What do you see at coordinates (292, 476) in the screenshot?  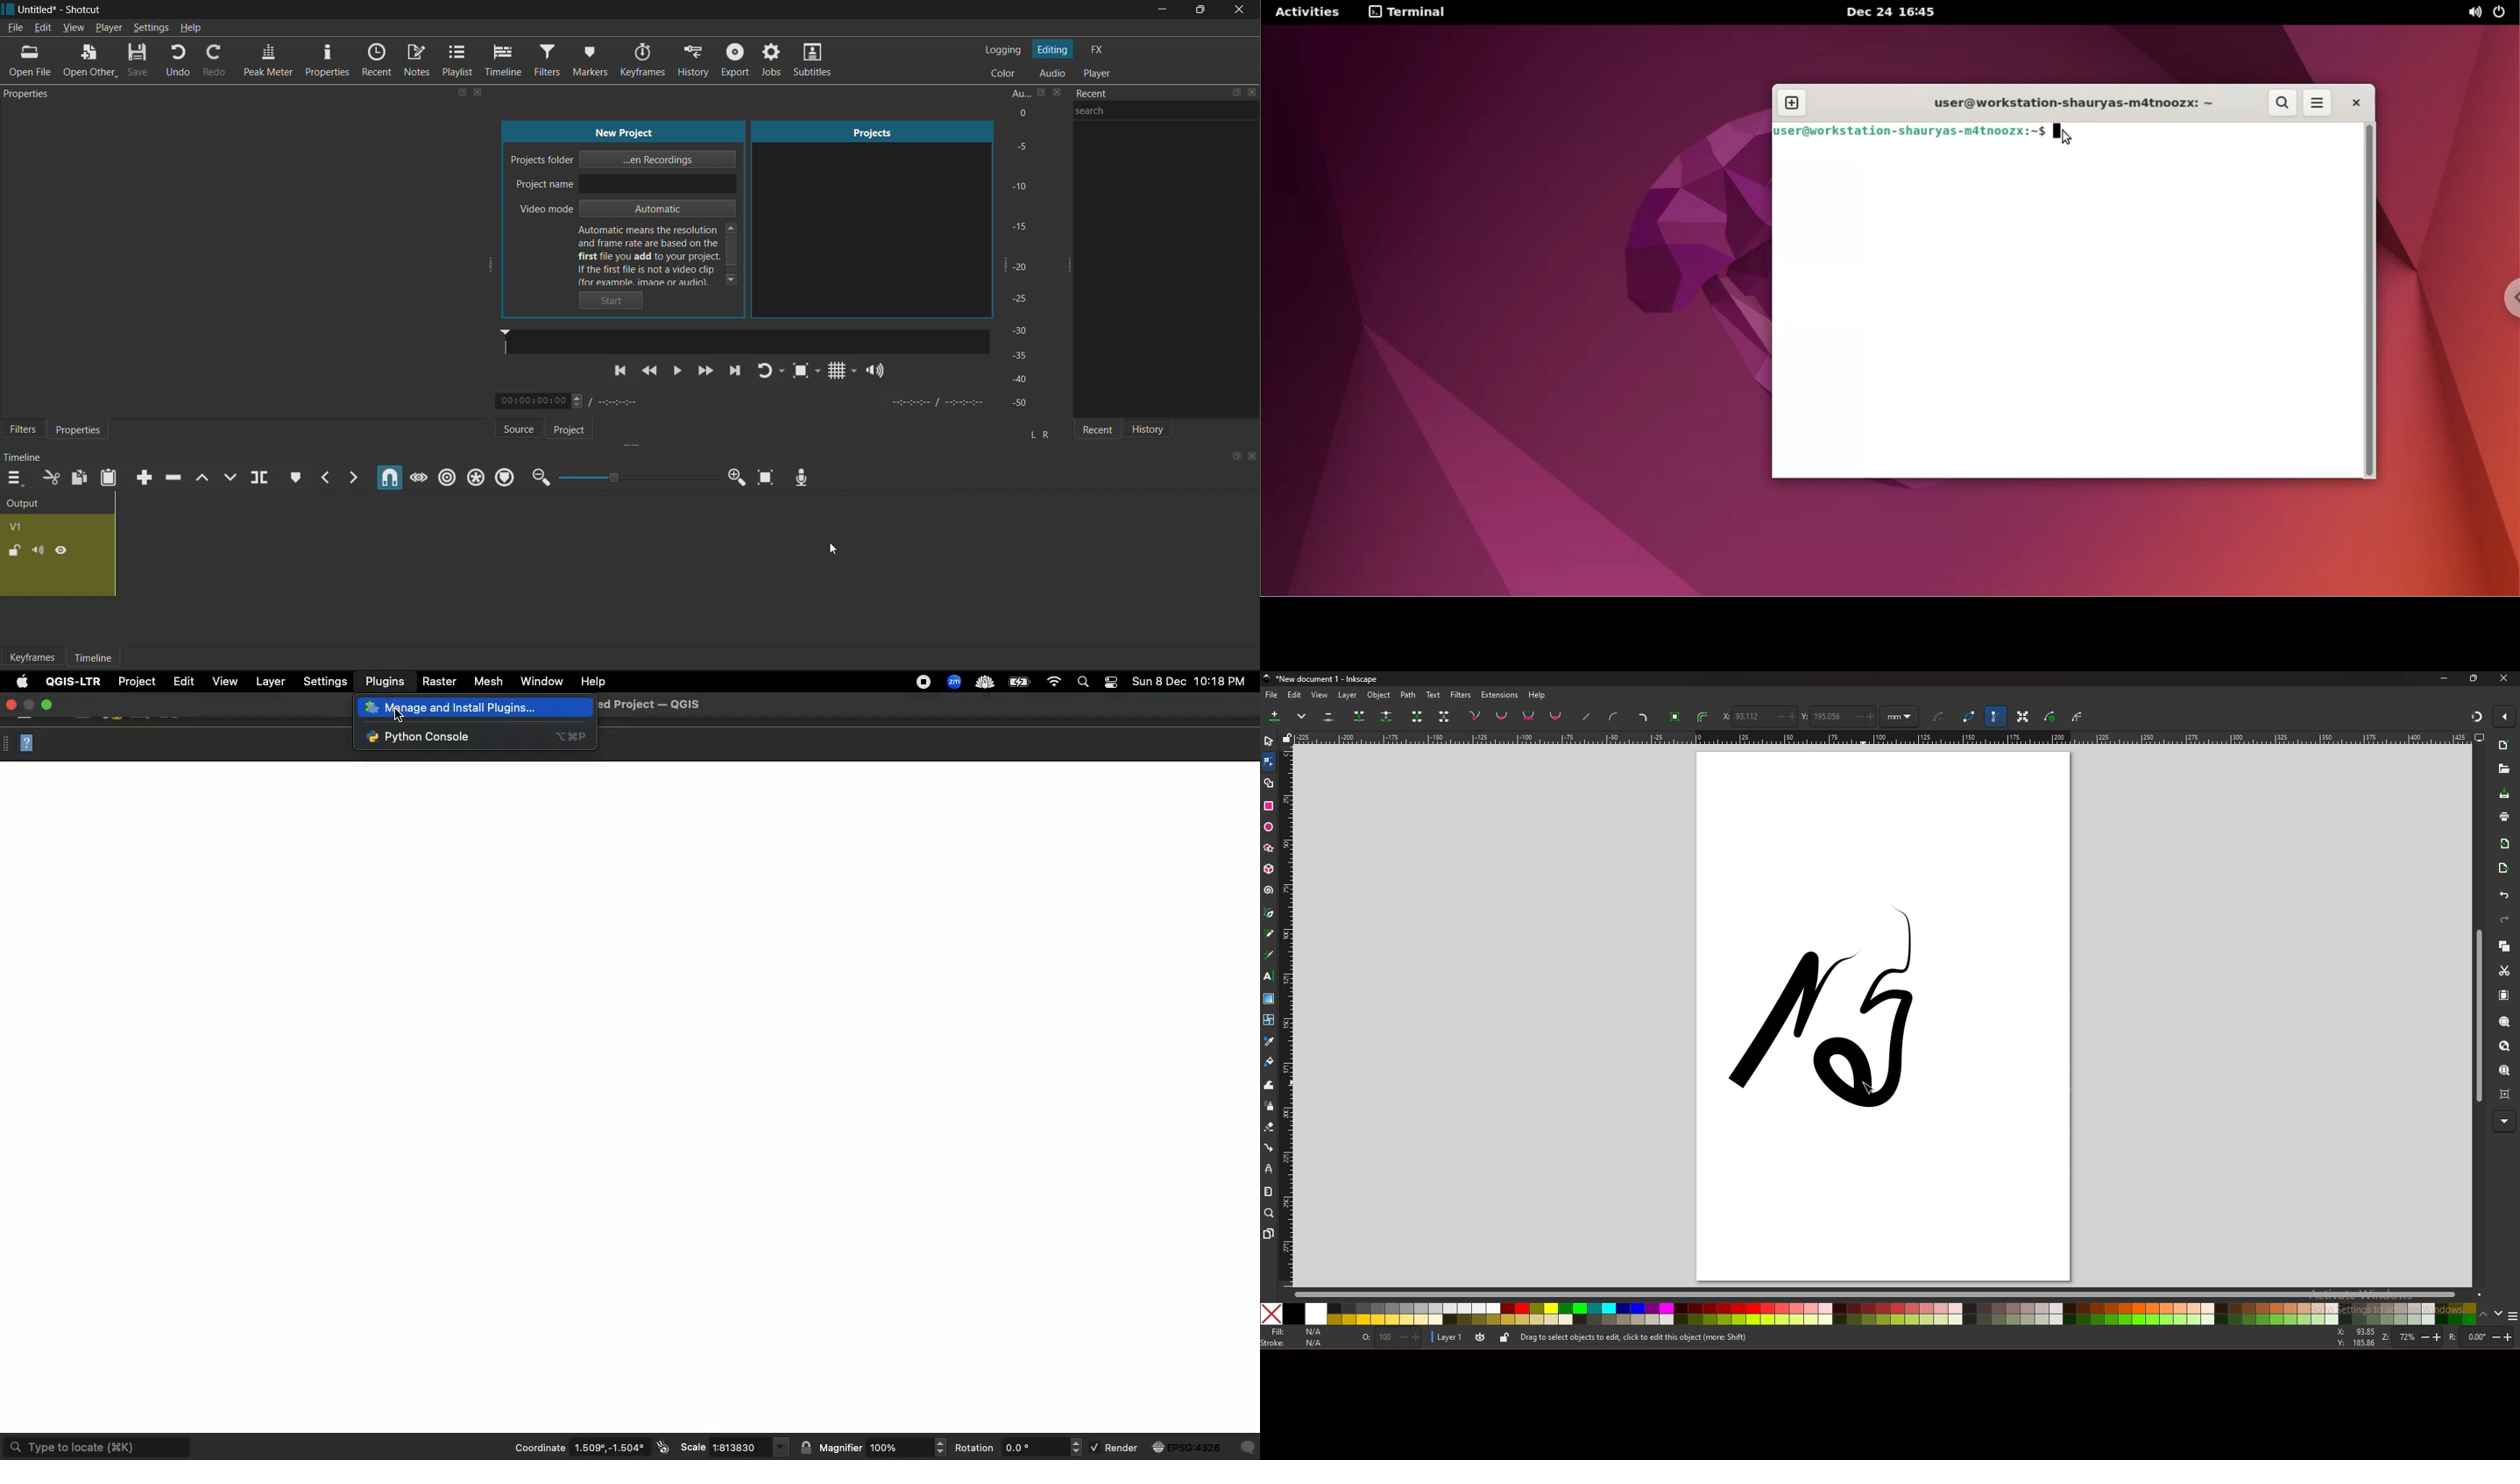 I see `Create/Edit Marker` at bounding box center [292, 476].